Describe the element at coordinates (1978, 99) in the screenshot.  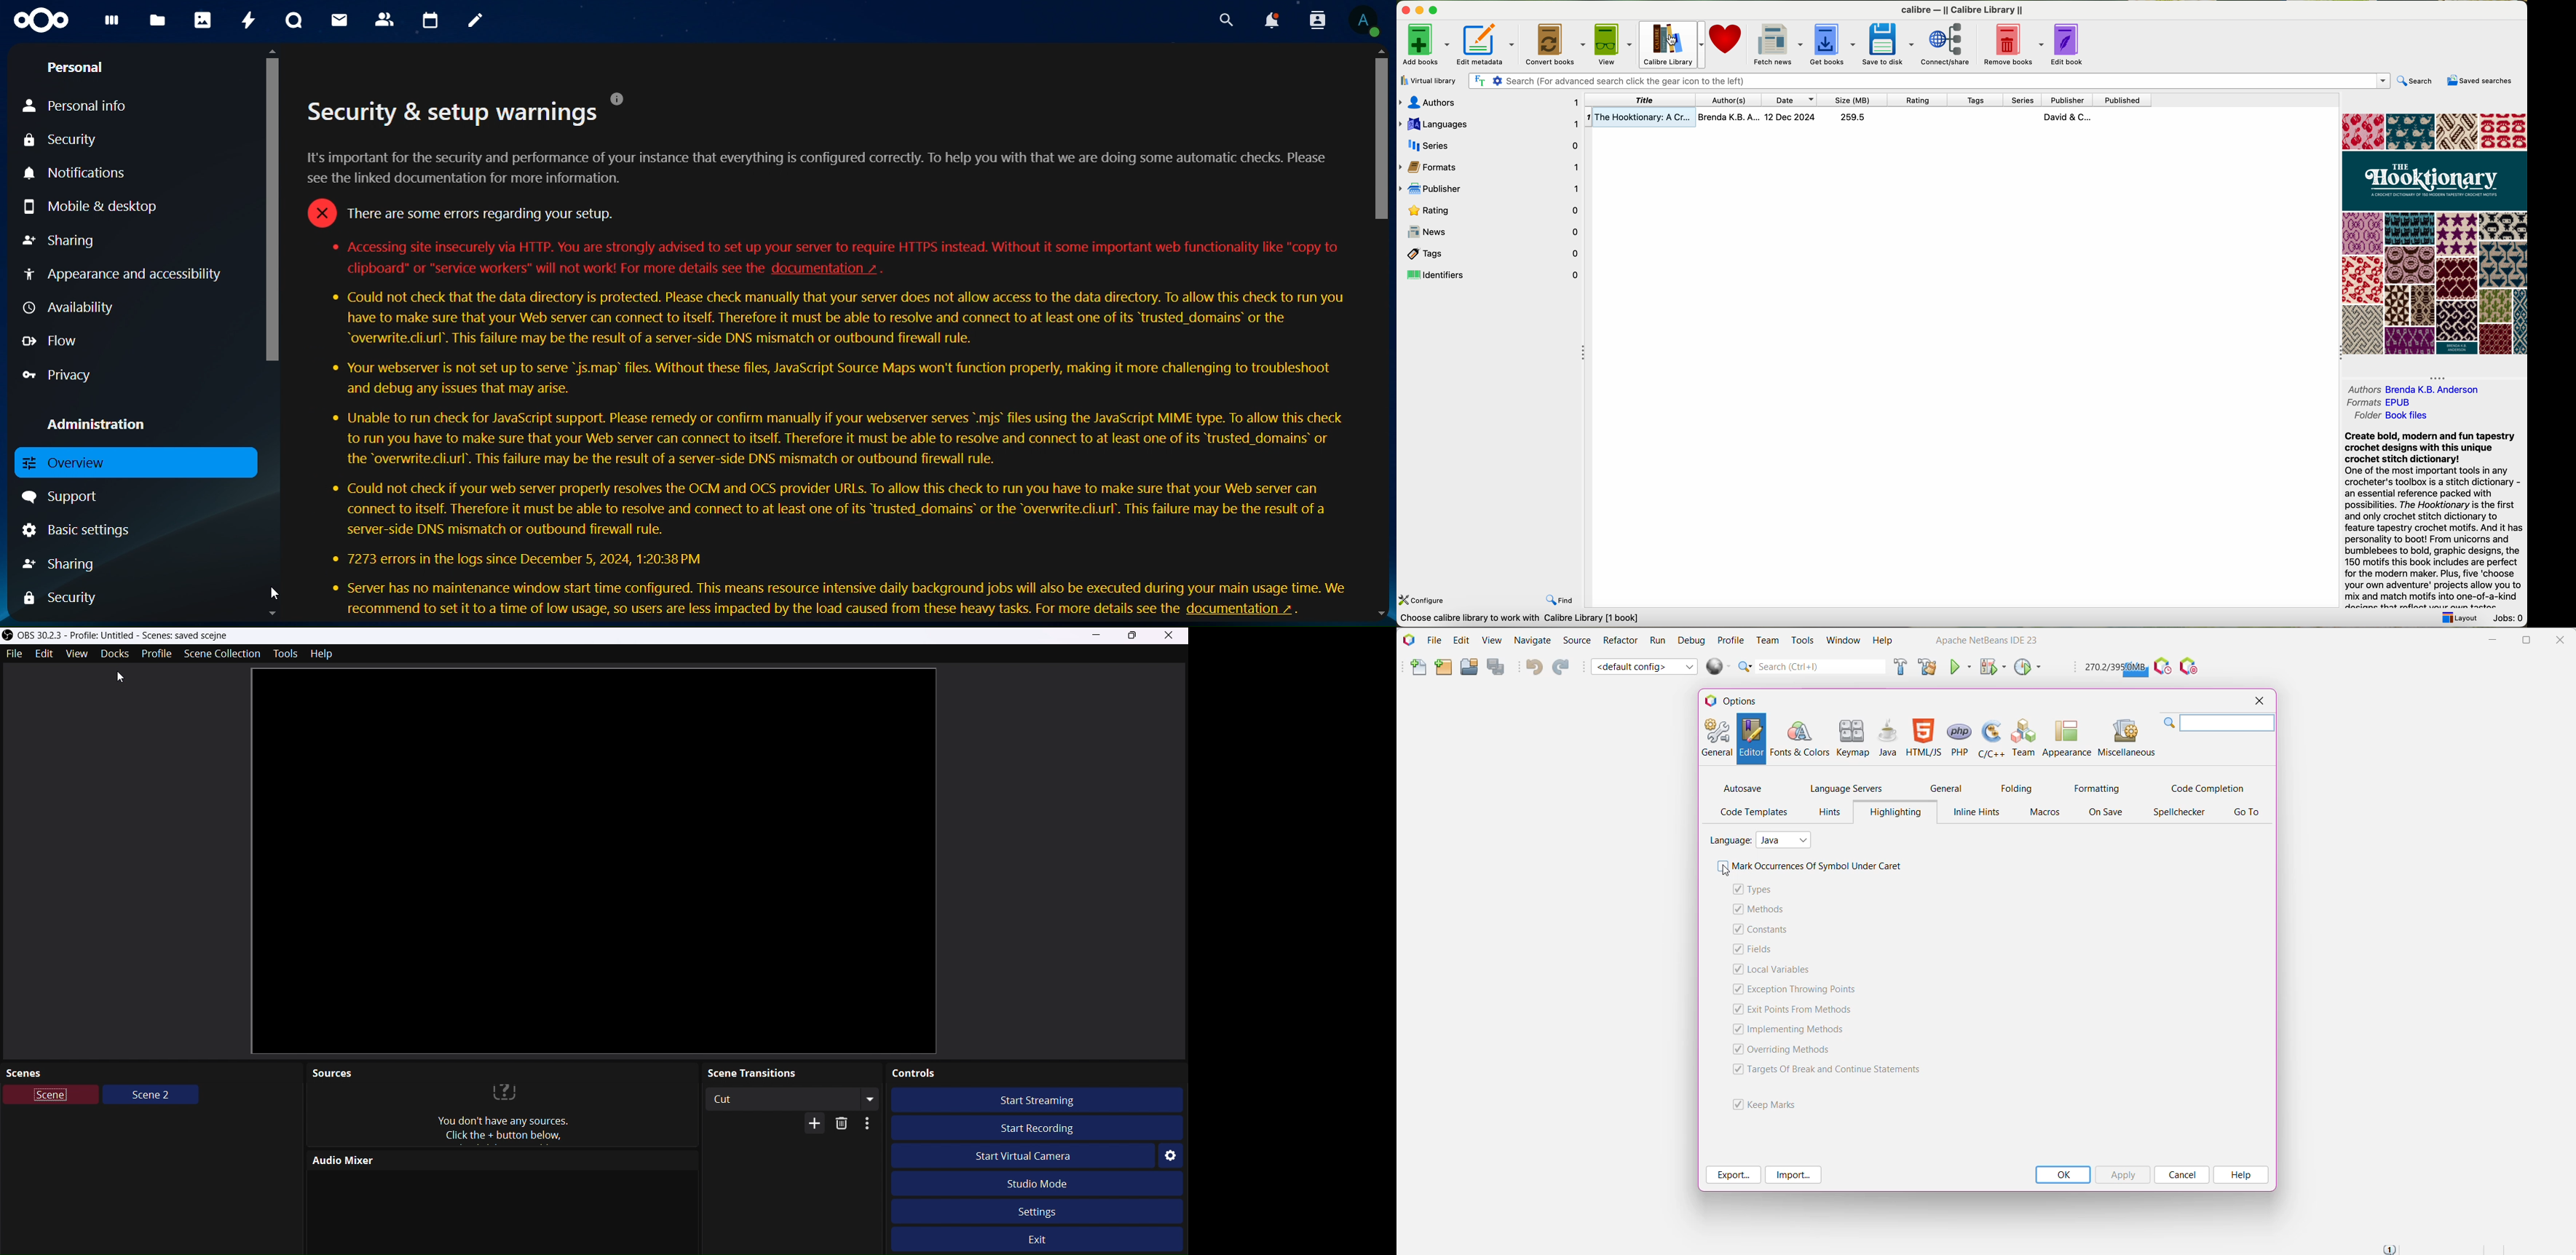
I see `tags` at that location.